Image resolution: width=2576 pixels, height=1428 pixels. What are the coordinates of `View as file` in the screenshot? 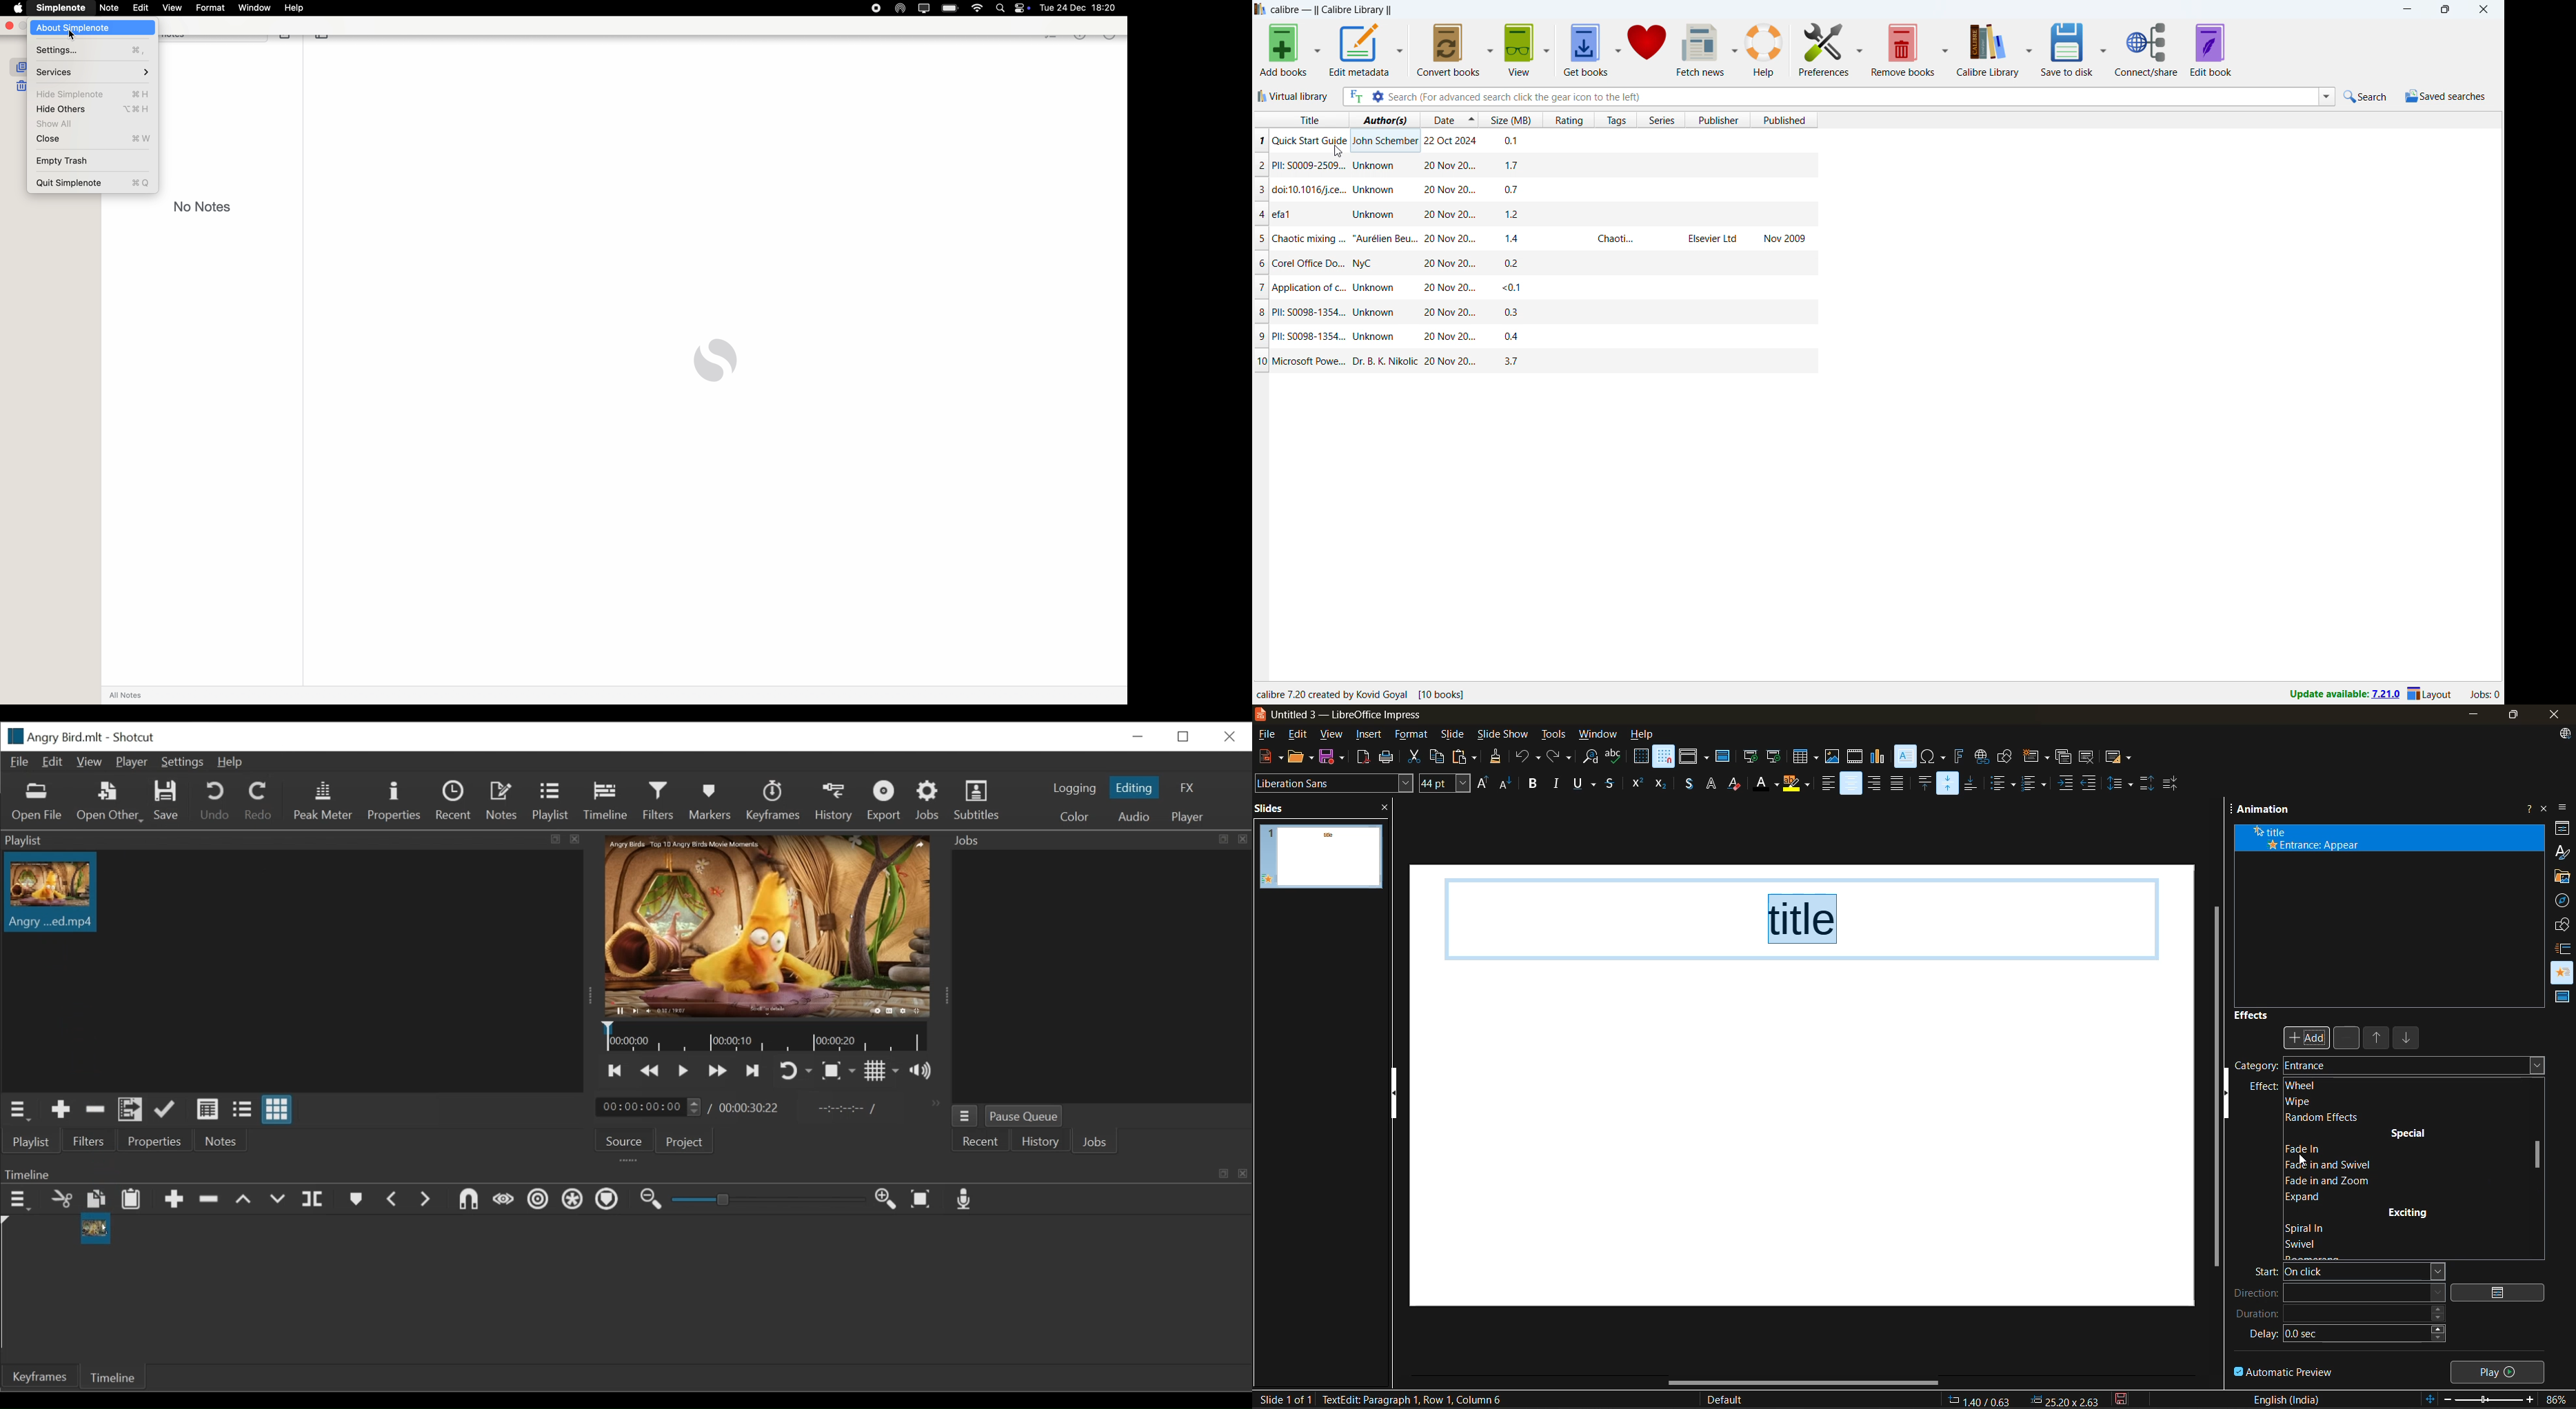 It's located at (241, 1110).